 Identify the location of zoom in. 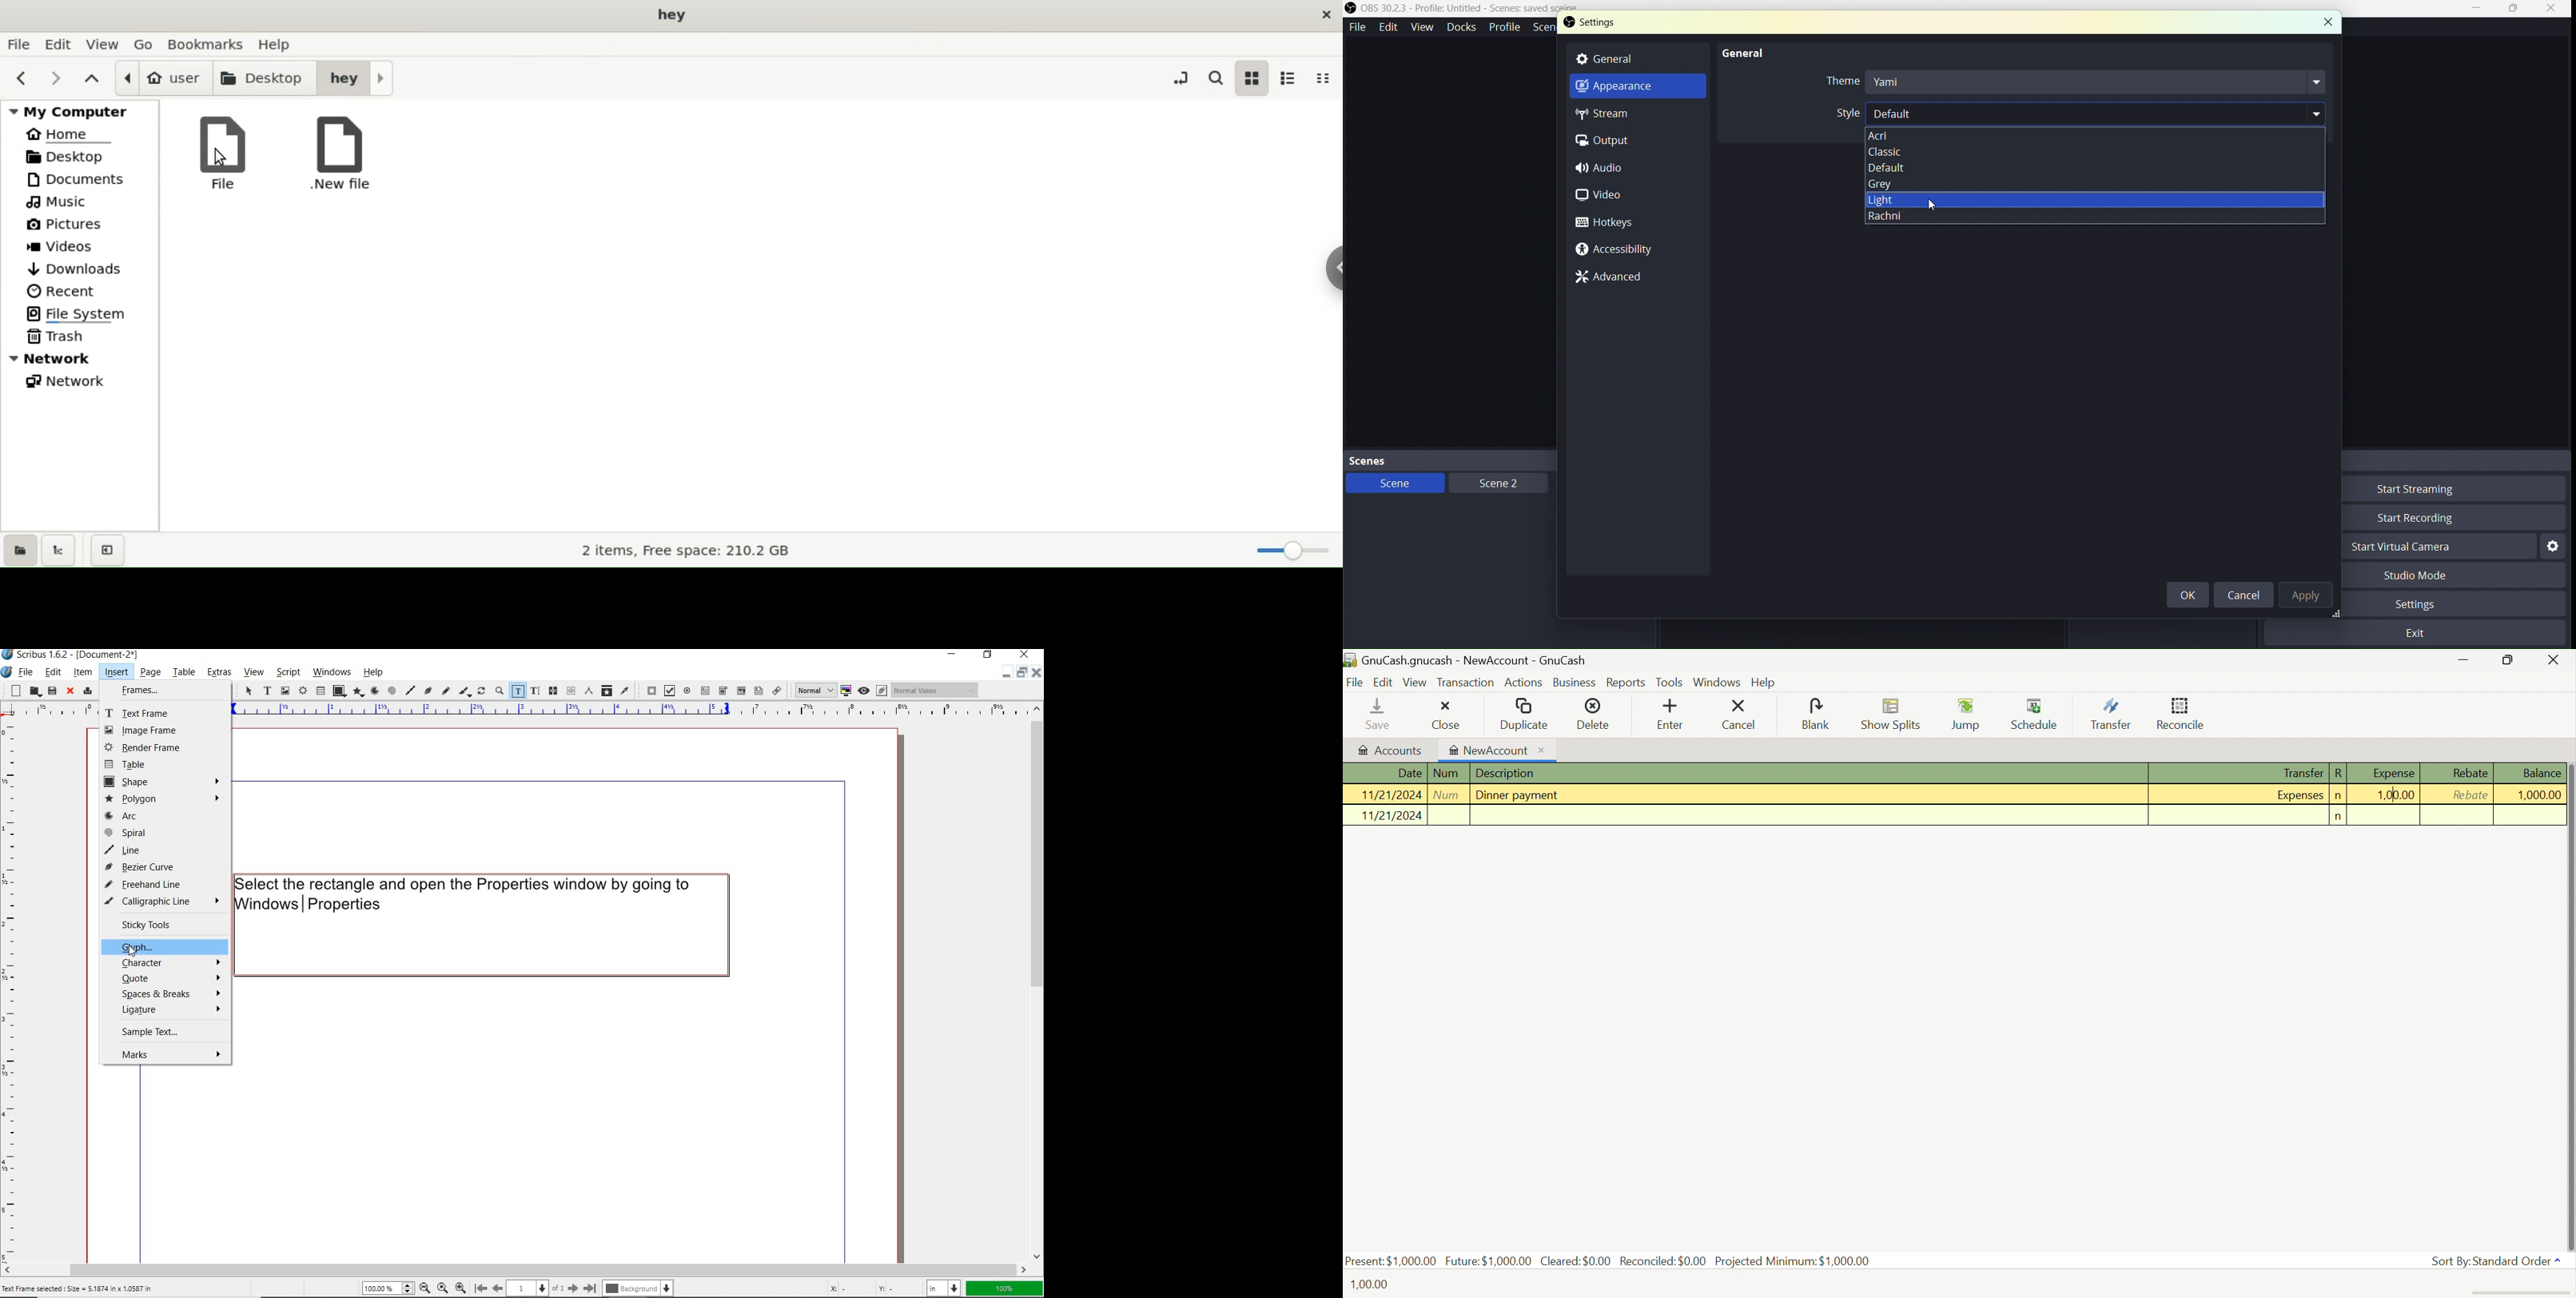
(461, 1286).